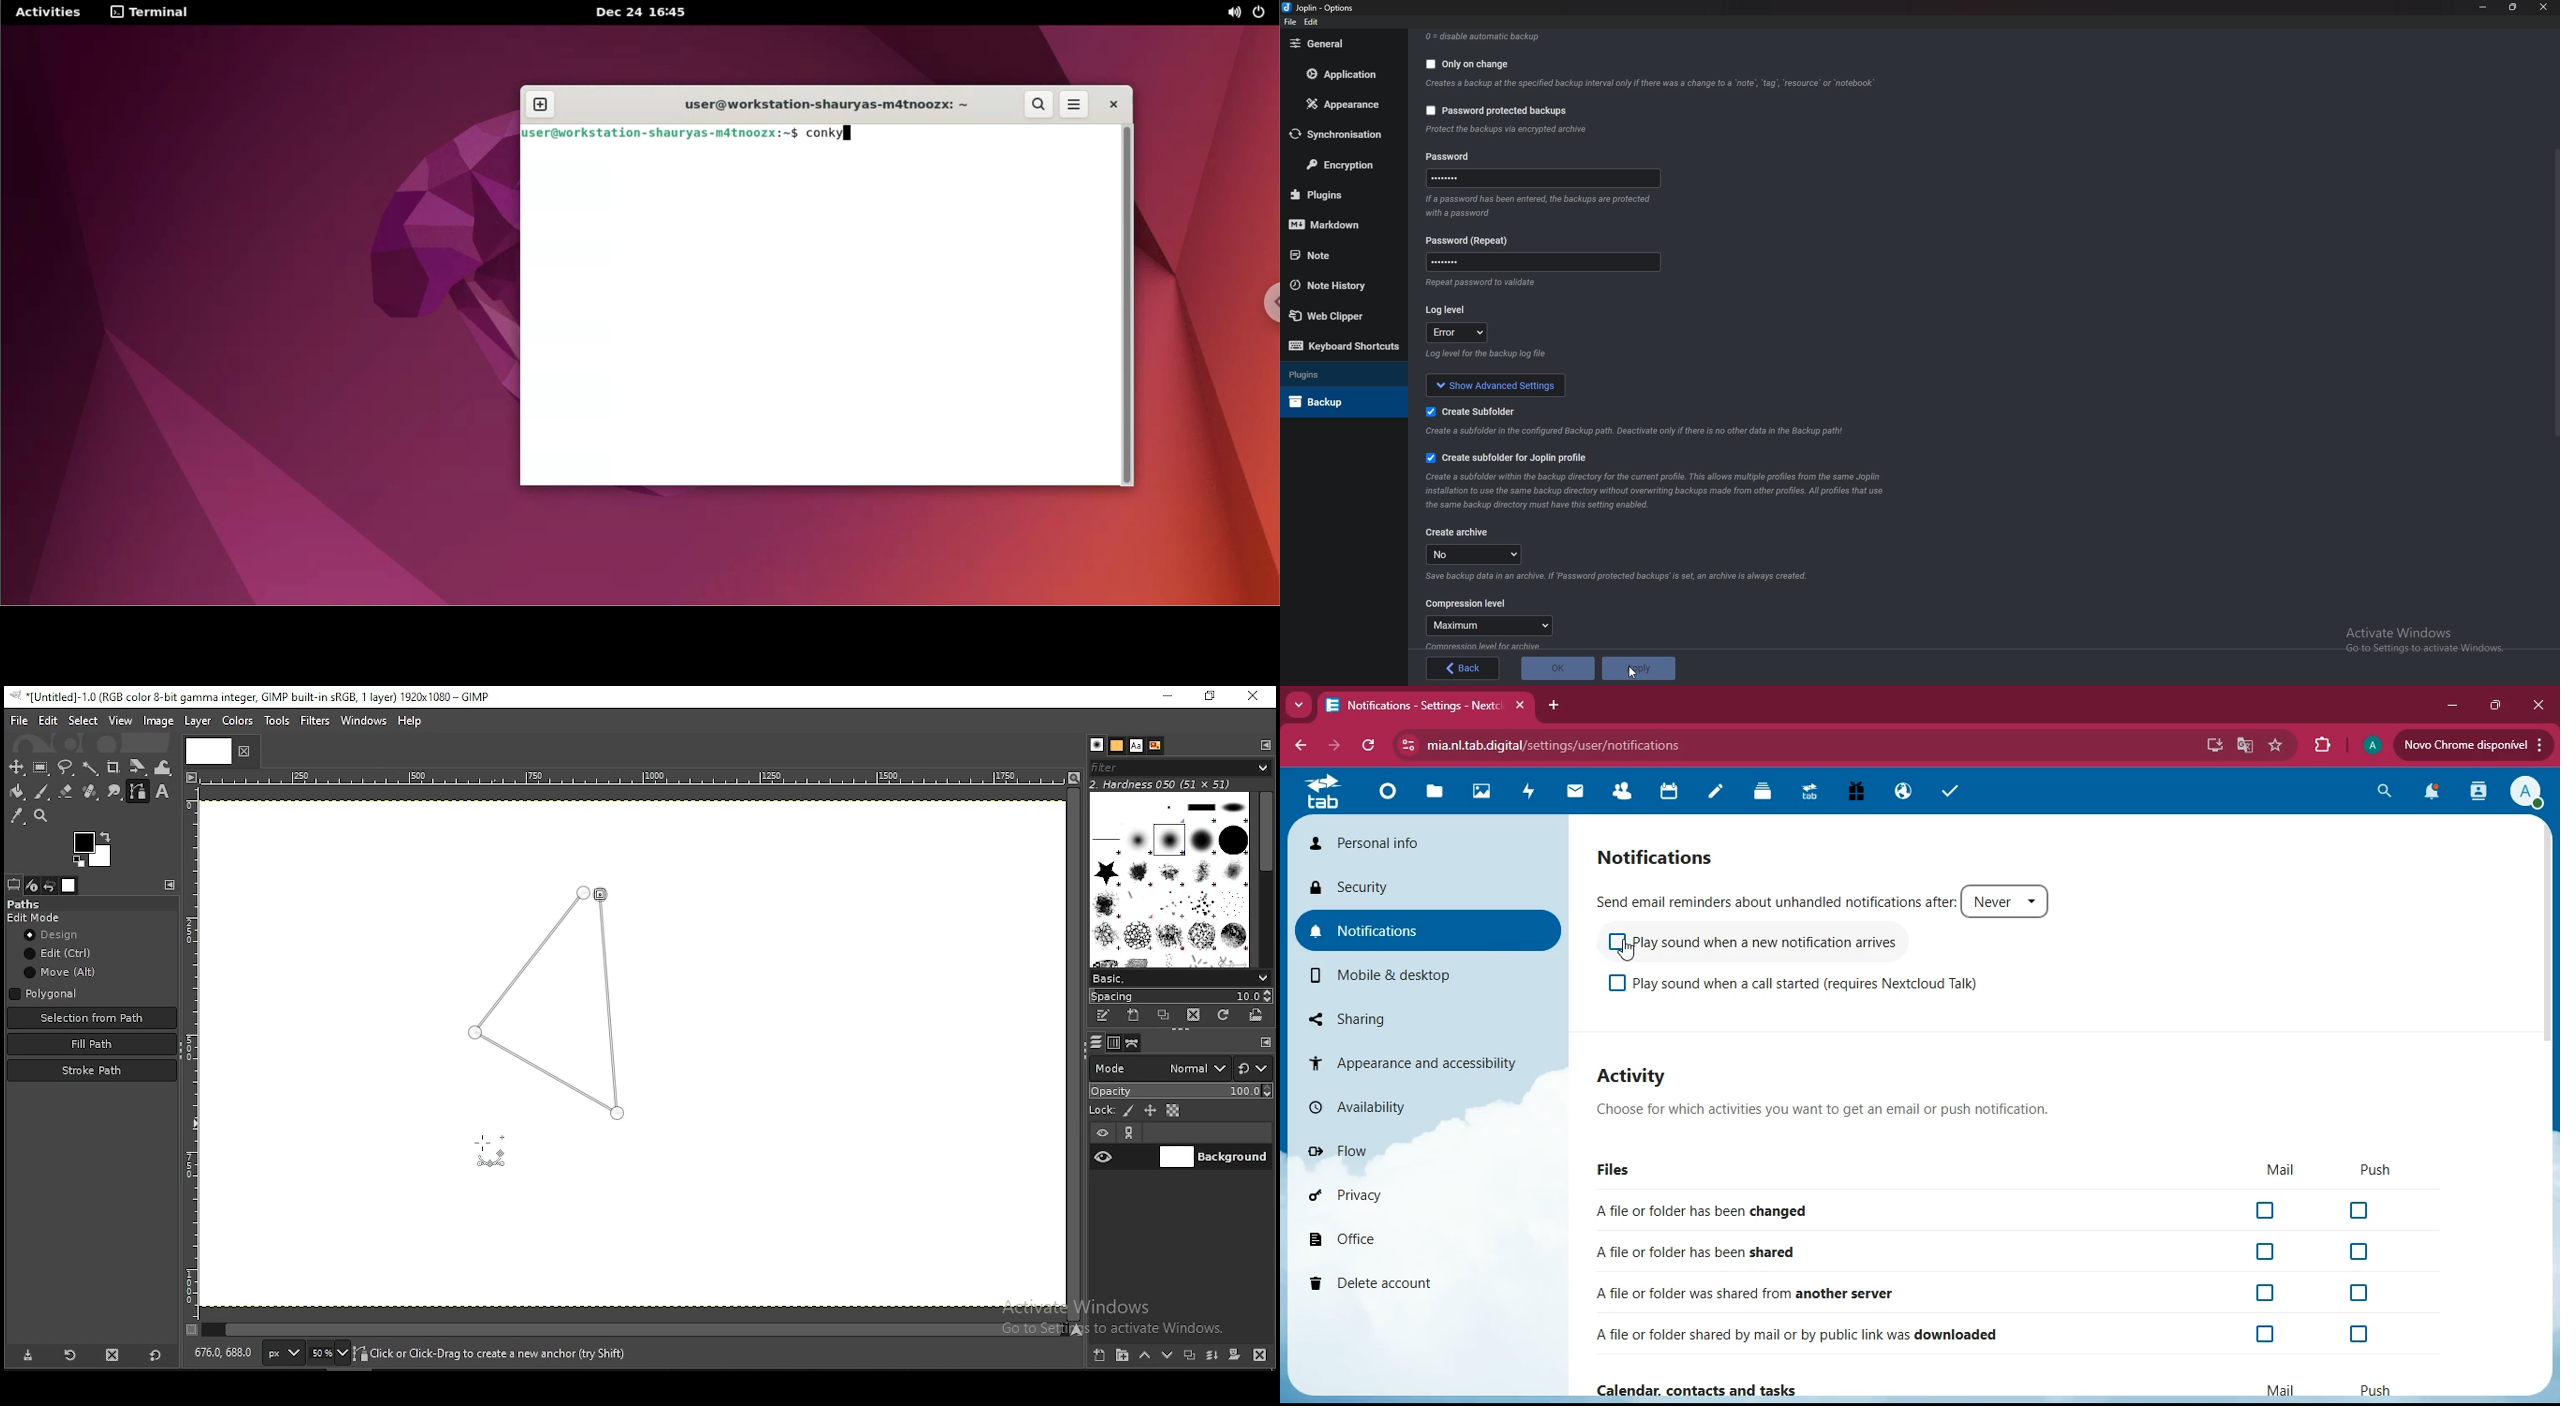  Describe the element at coordinates (1616, 985) in the screenshot. I see `off` at that location.